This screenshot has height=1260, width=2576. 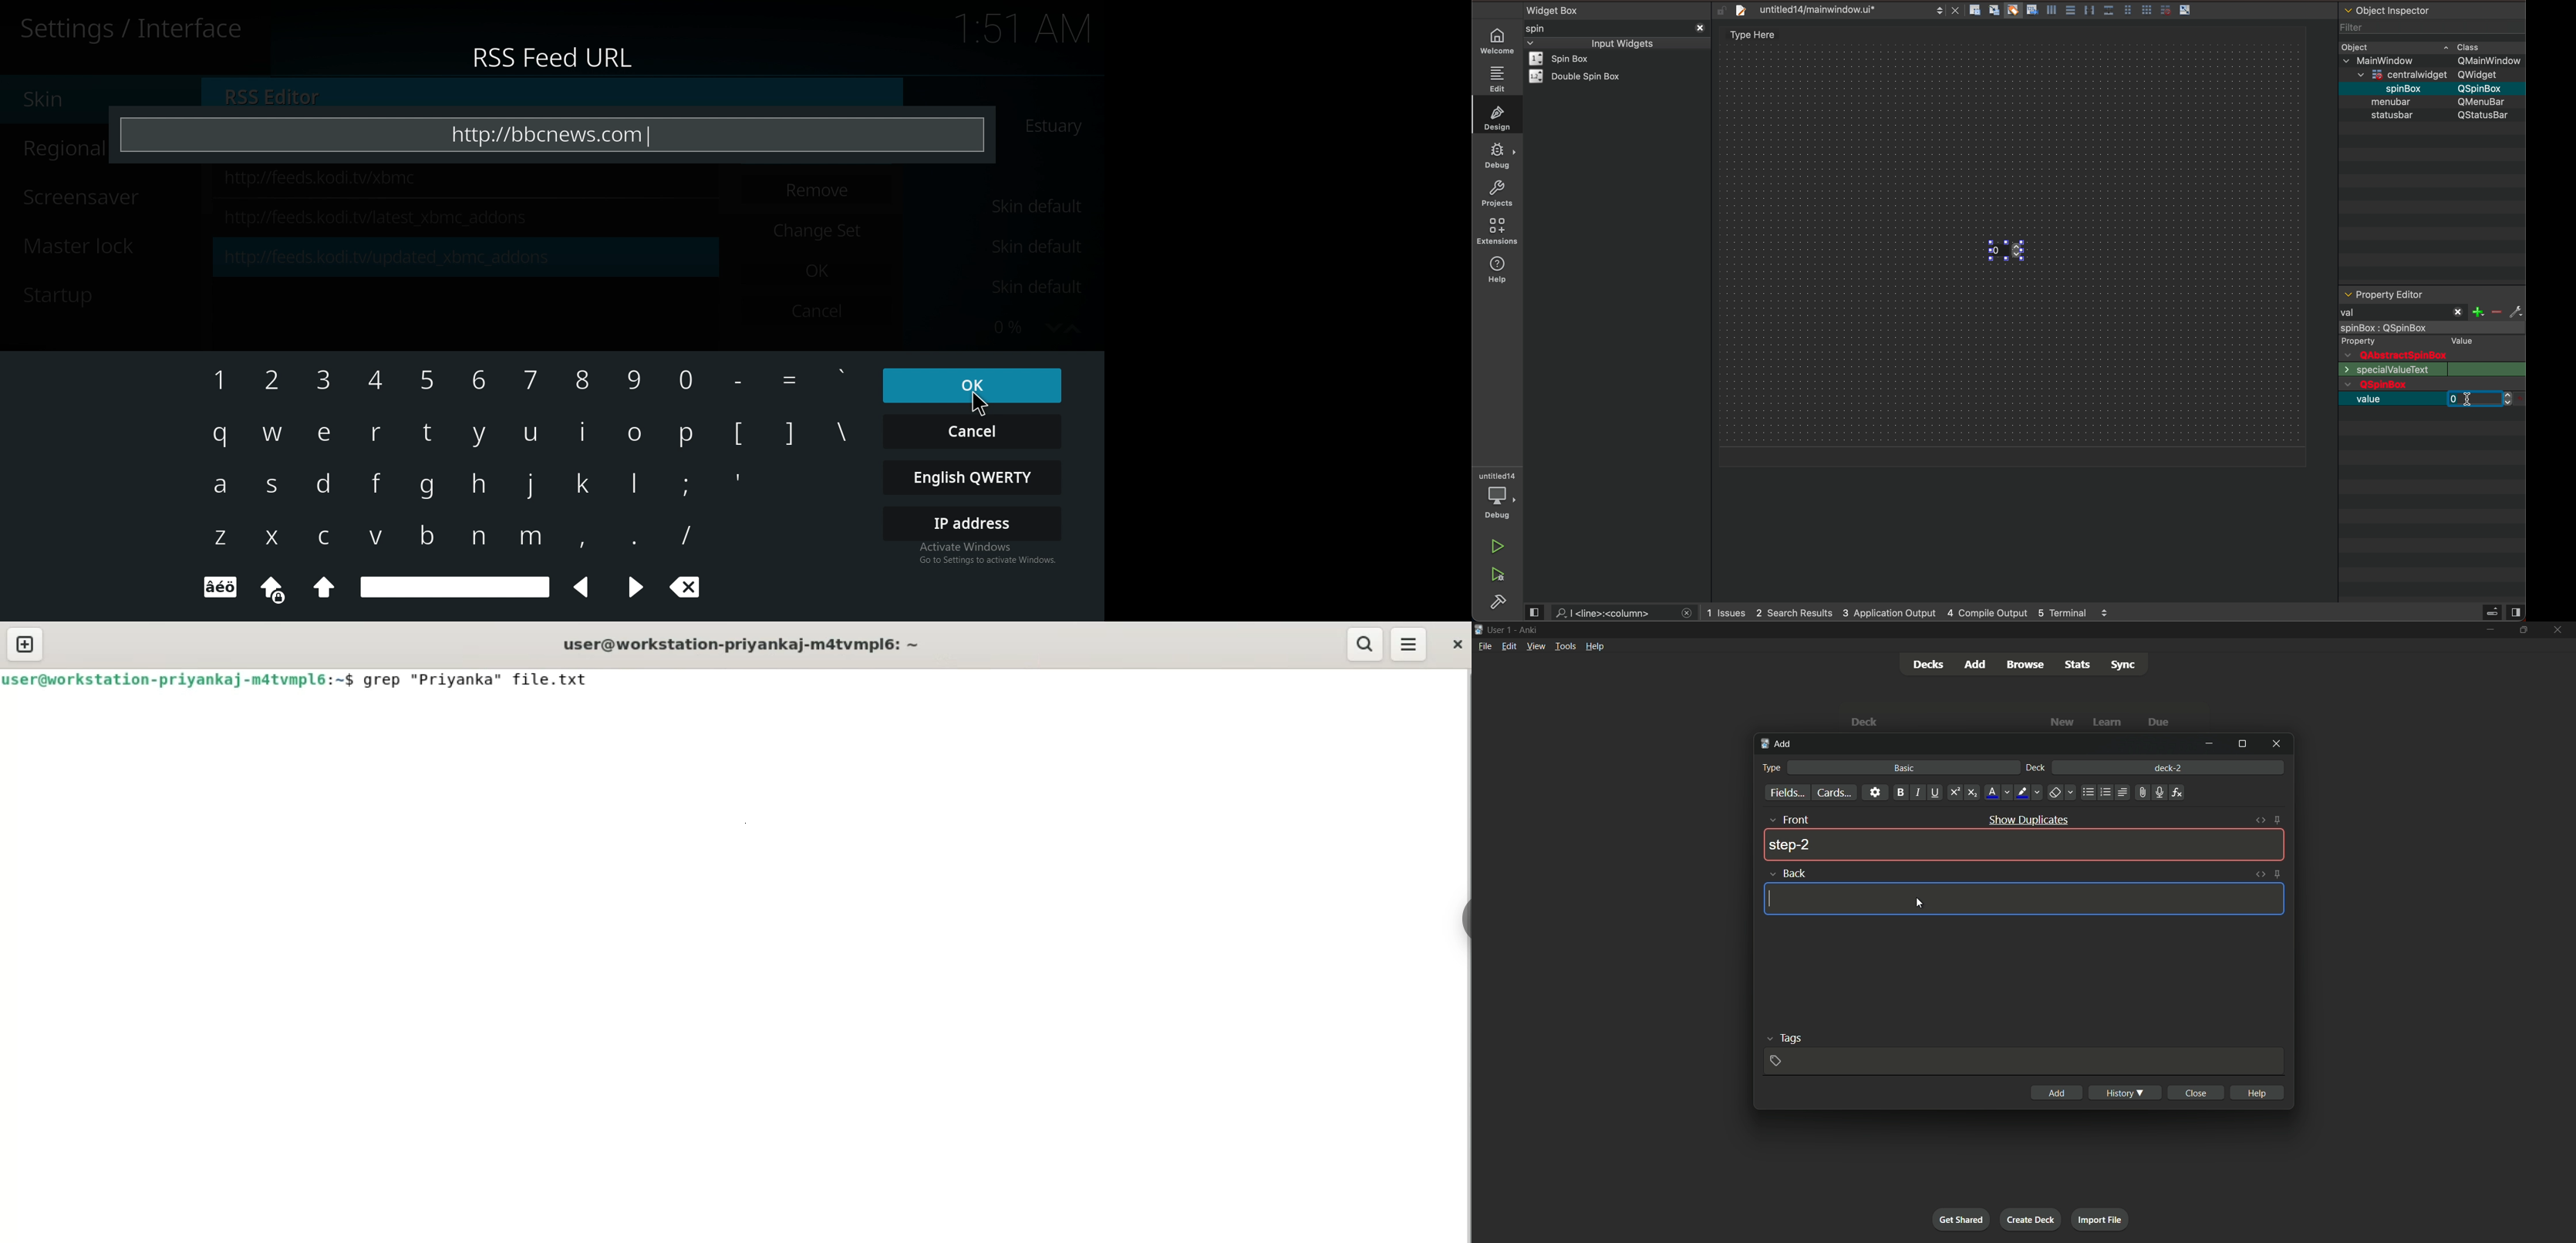 What do you see at coordinates (273, 487) in the screenshot?
I see `s` at bounding box center [273, 487].